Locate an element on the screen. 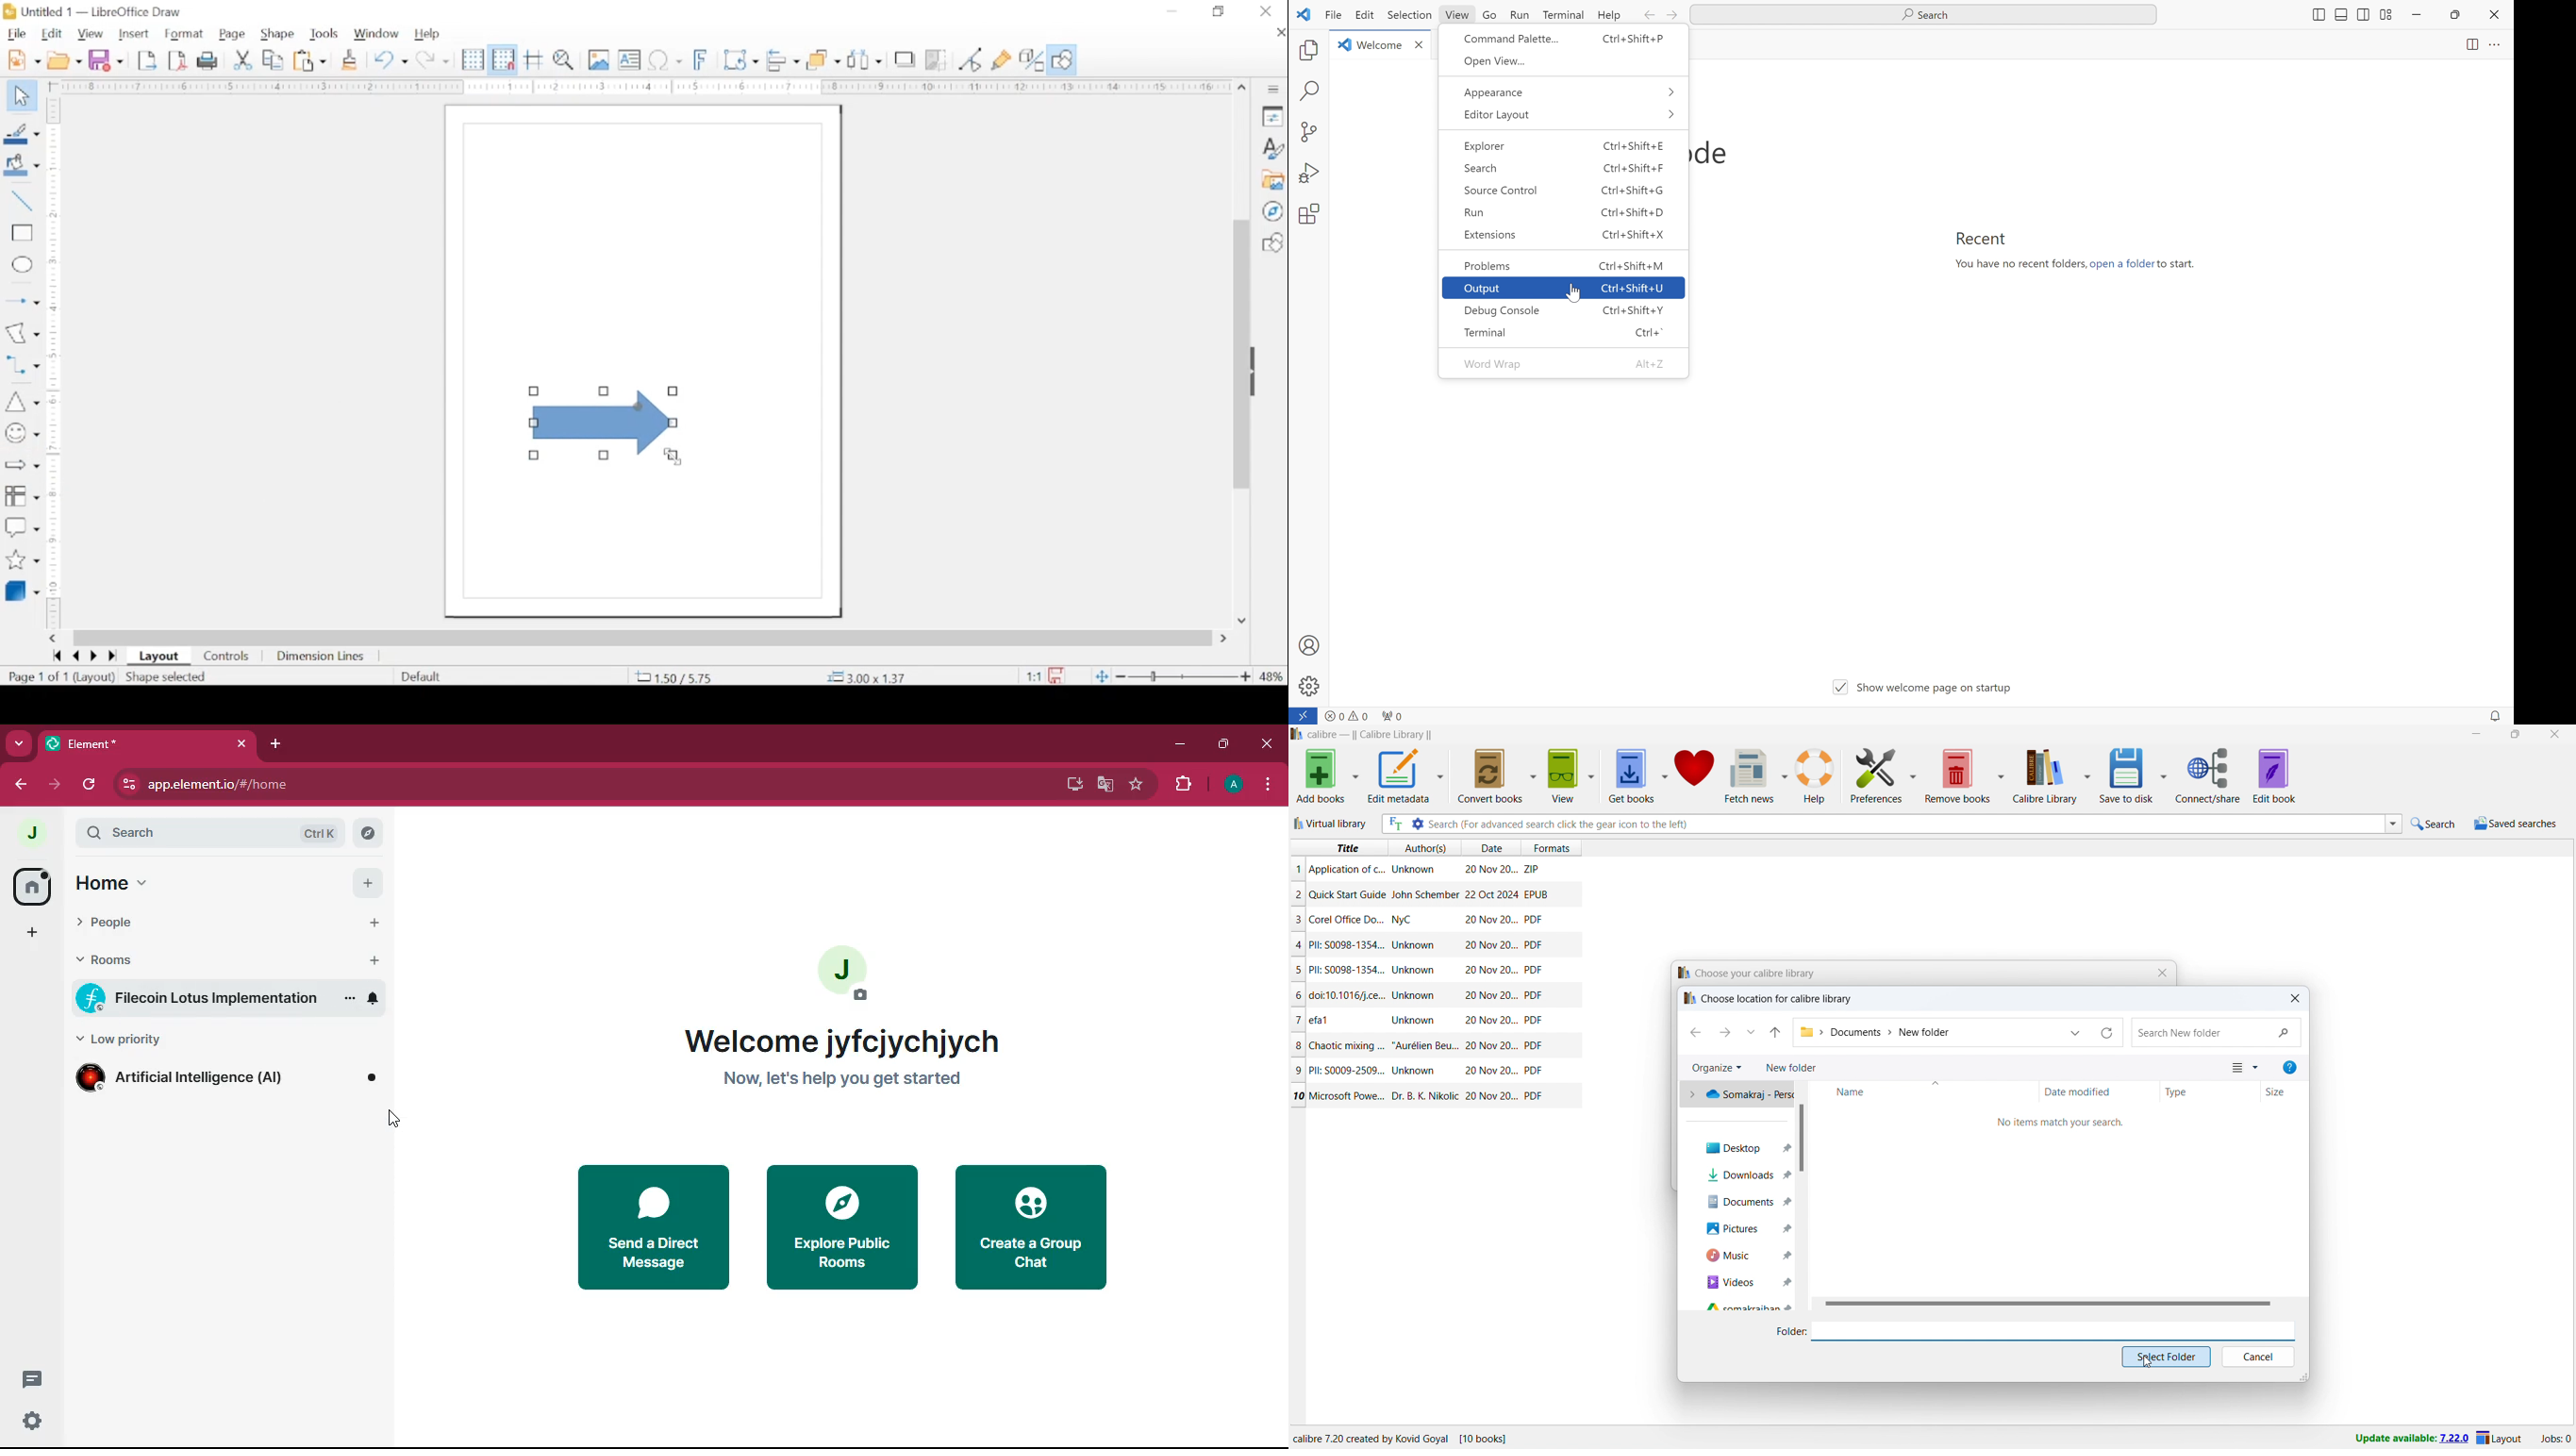 This screenshot has width=2576, height=1456. Videos is located at coordinates (1741, 1283).